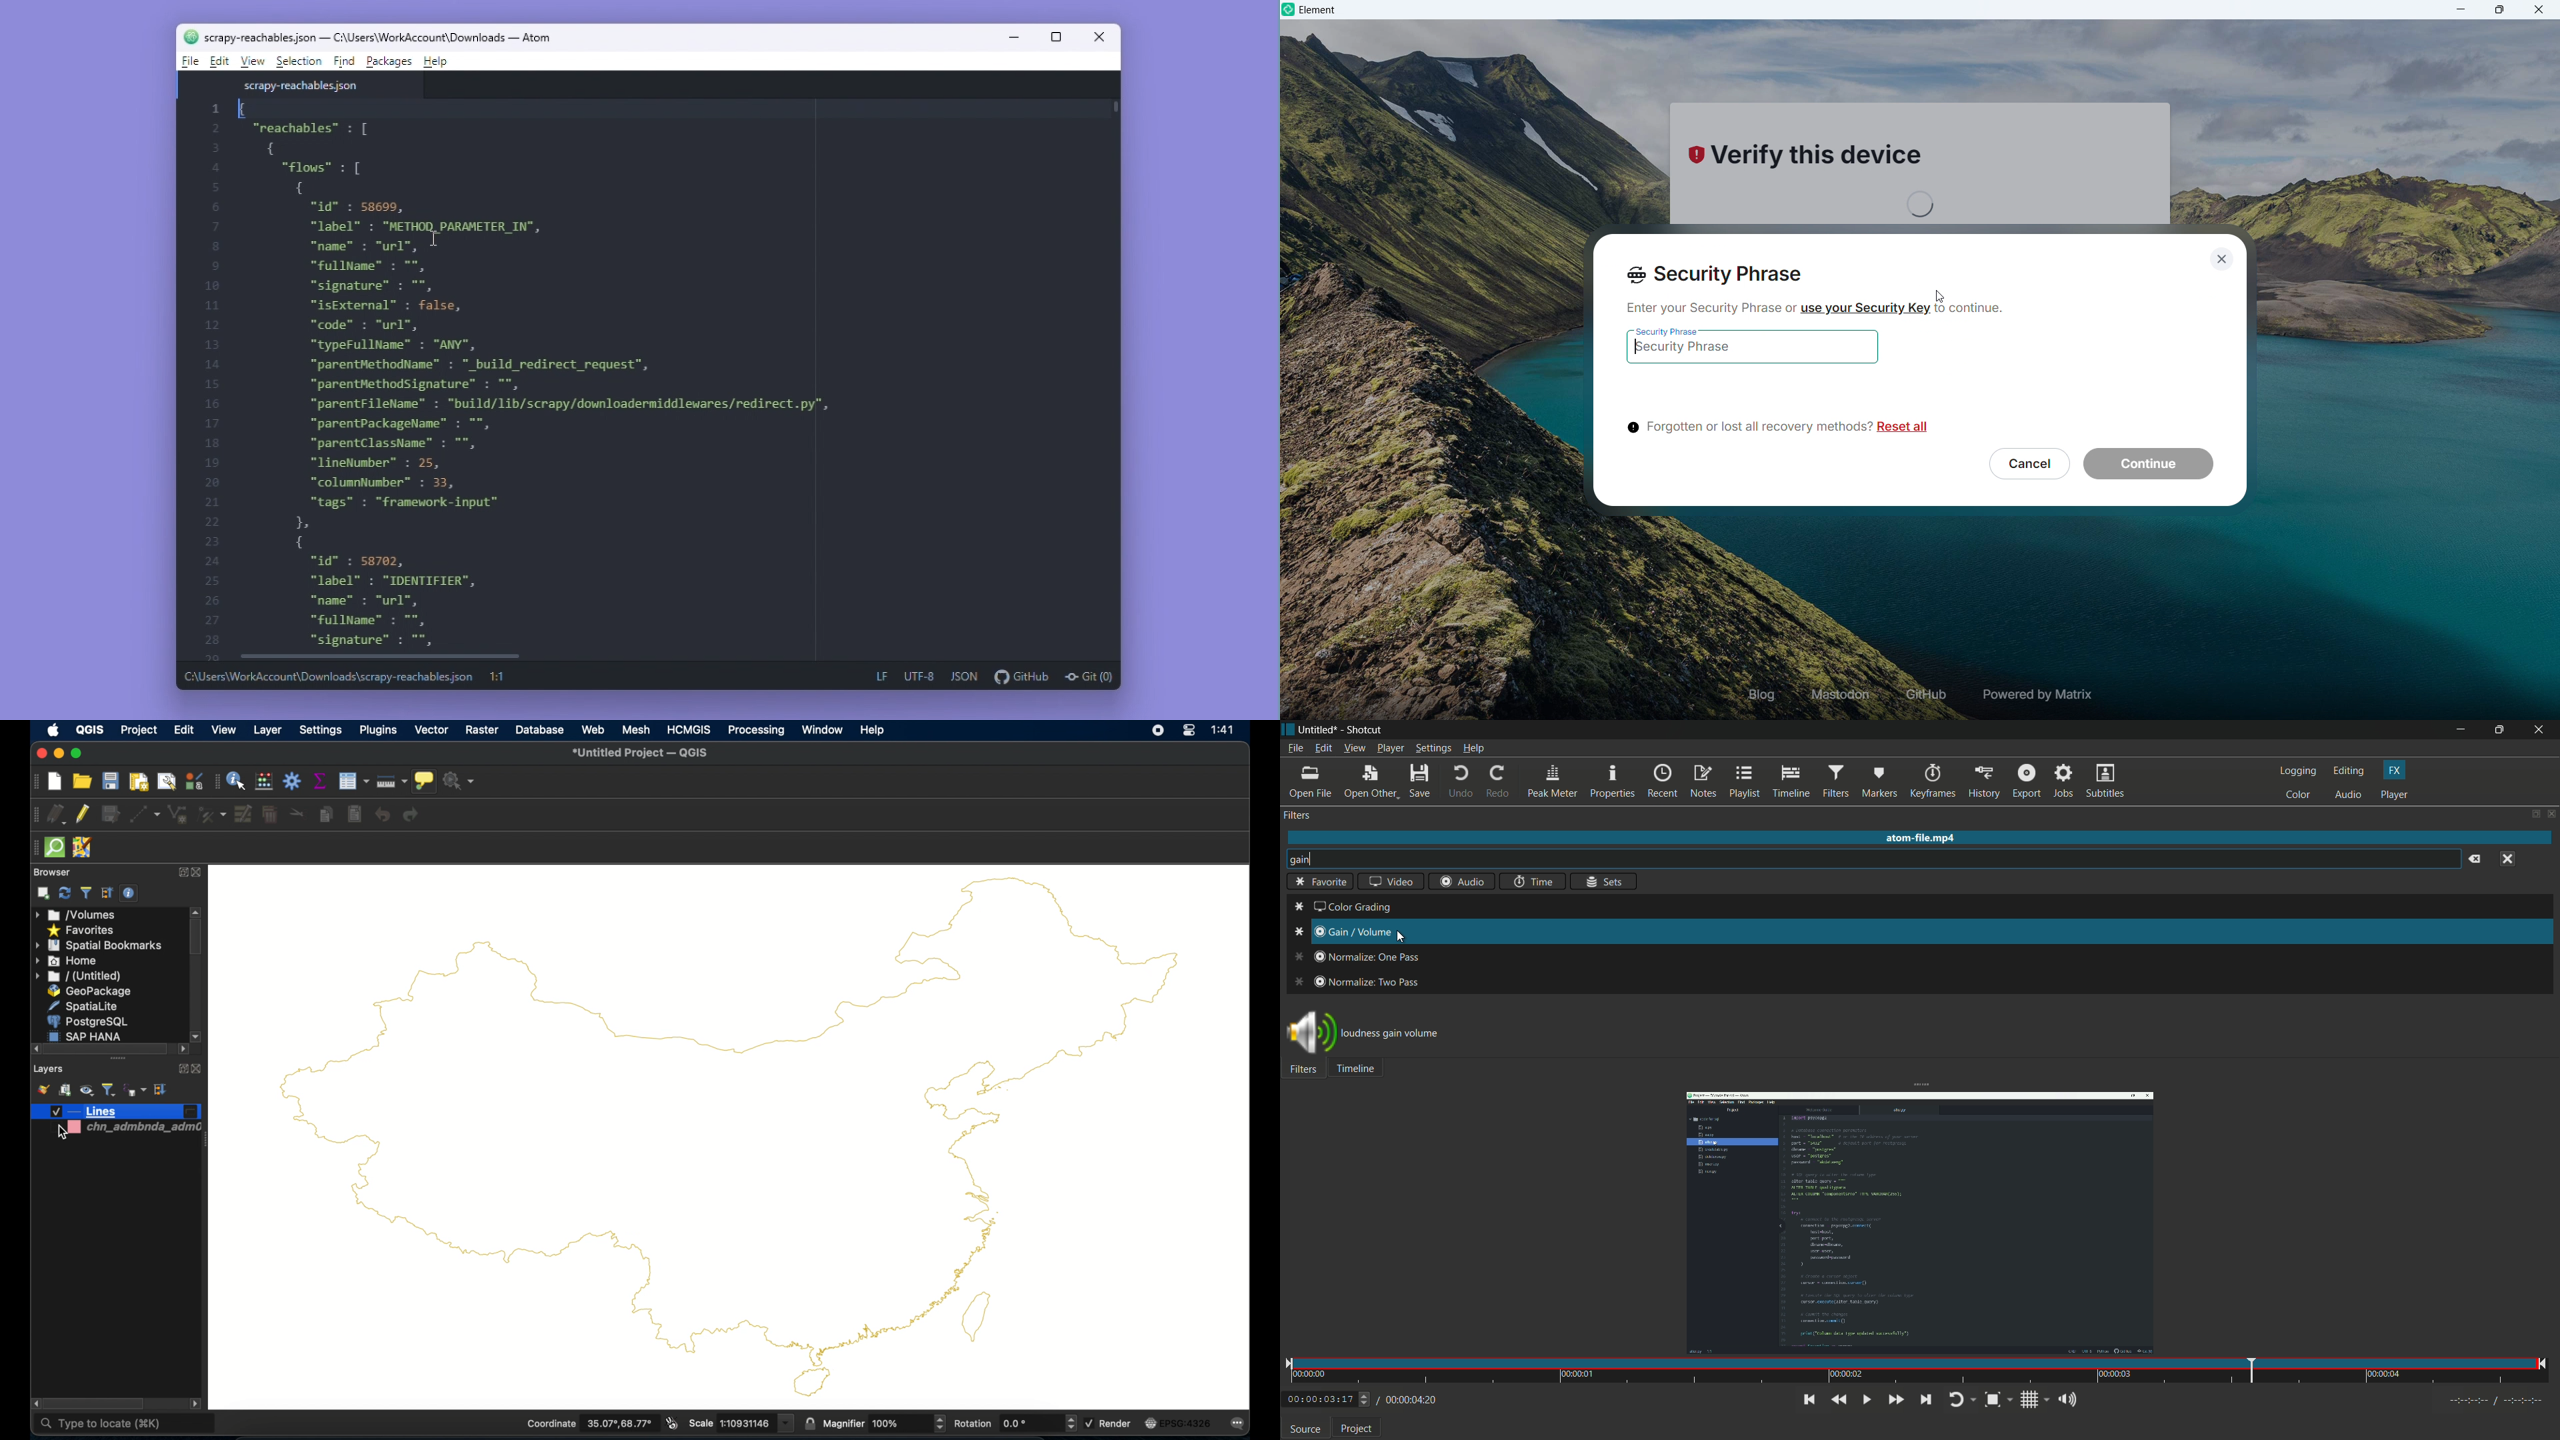 Image resolution: width=2576 pixels, height=1456 pixels. What do you see at coordinates (1419, 783) in the screenshot?
I see `save` at bounding box center [1419, 783].